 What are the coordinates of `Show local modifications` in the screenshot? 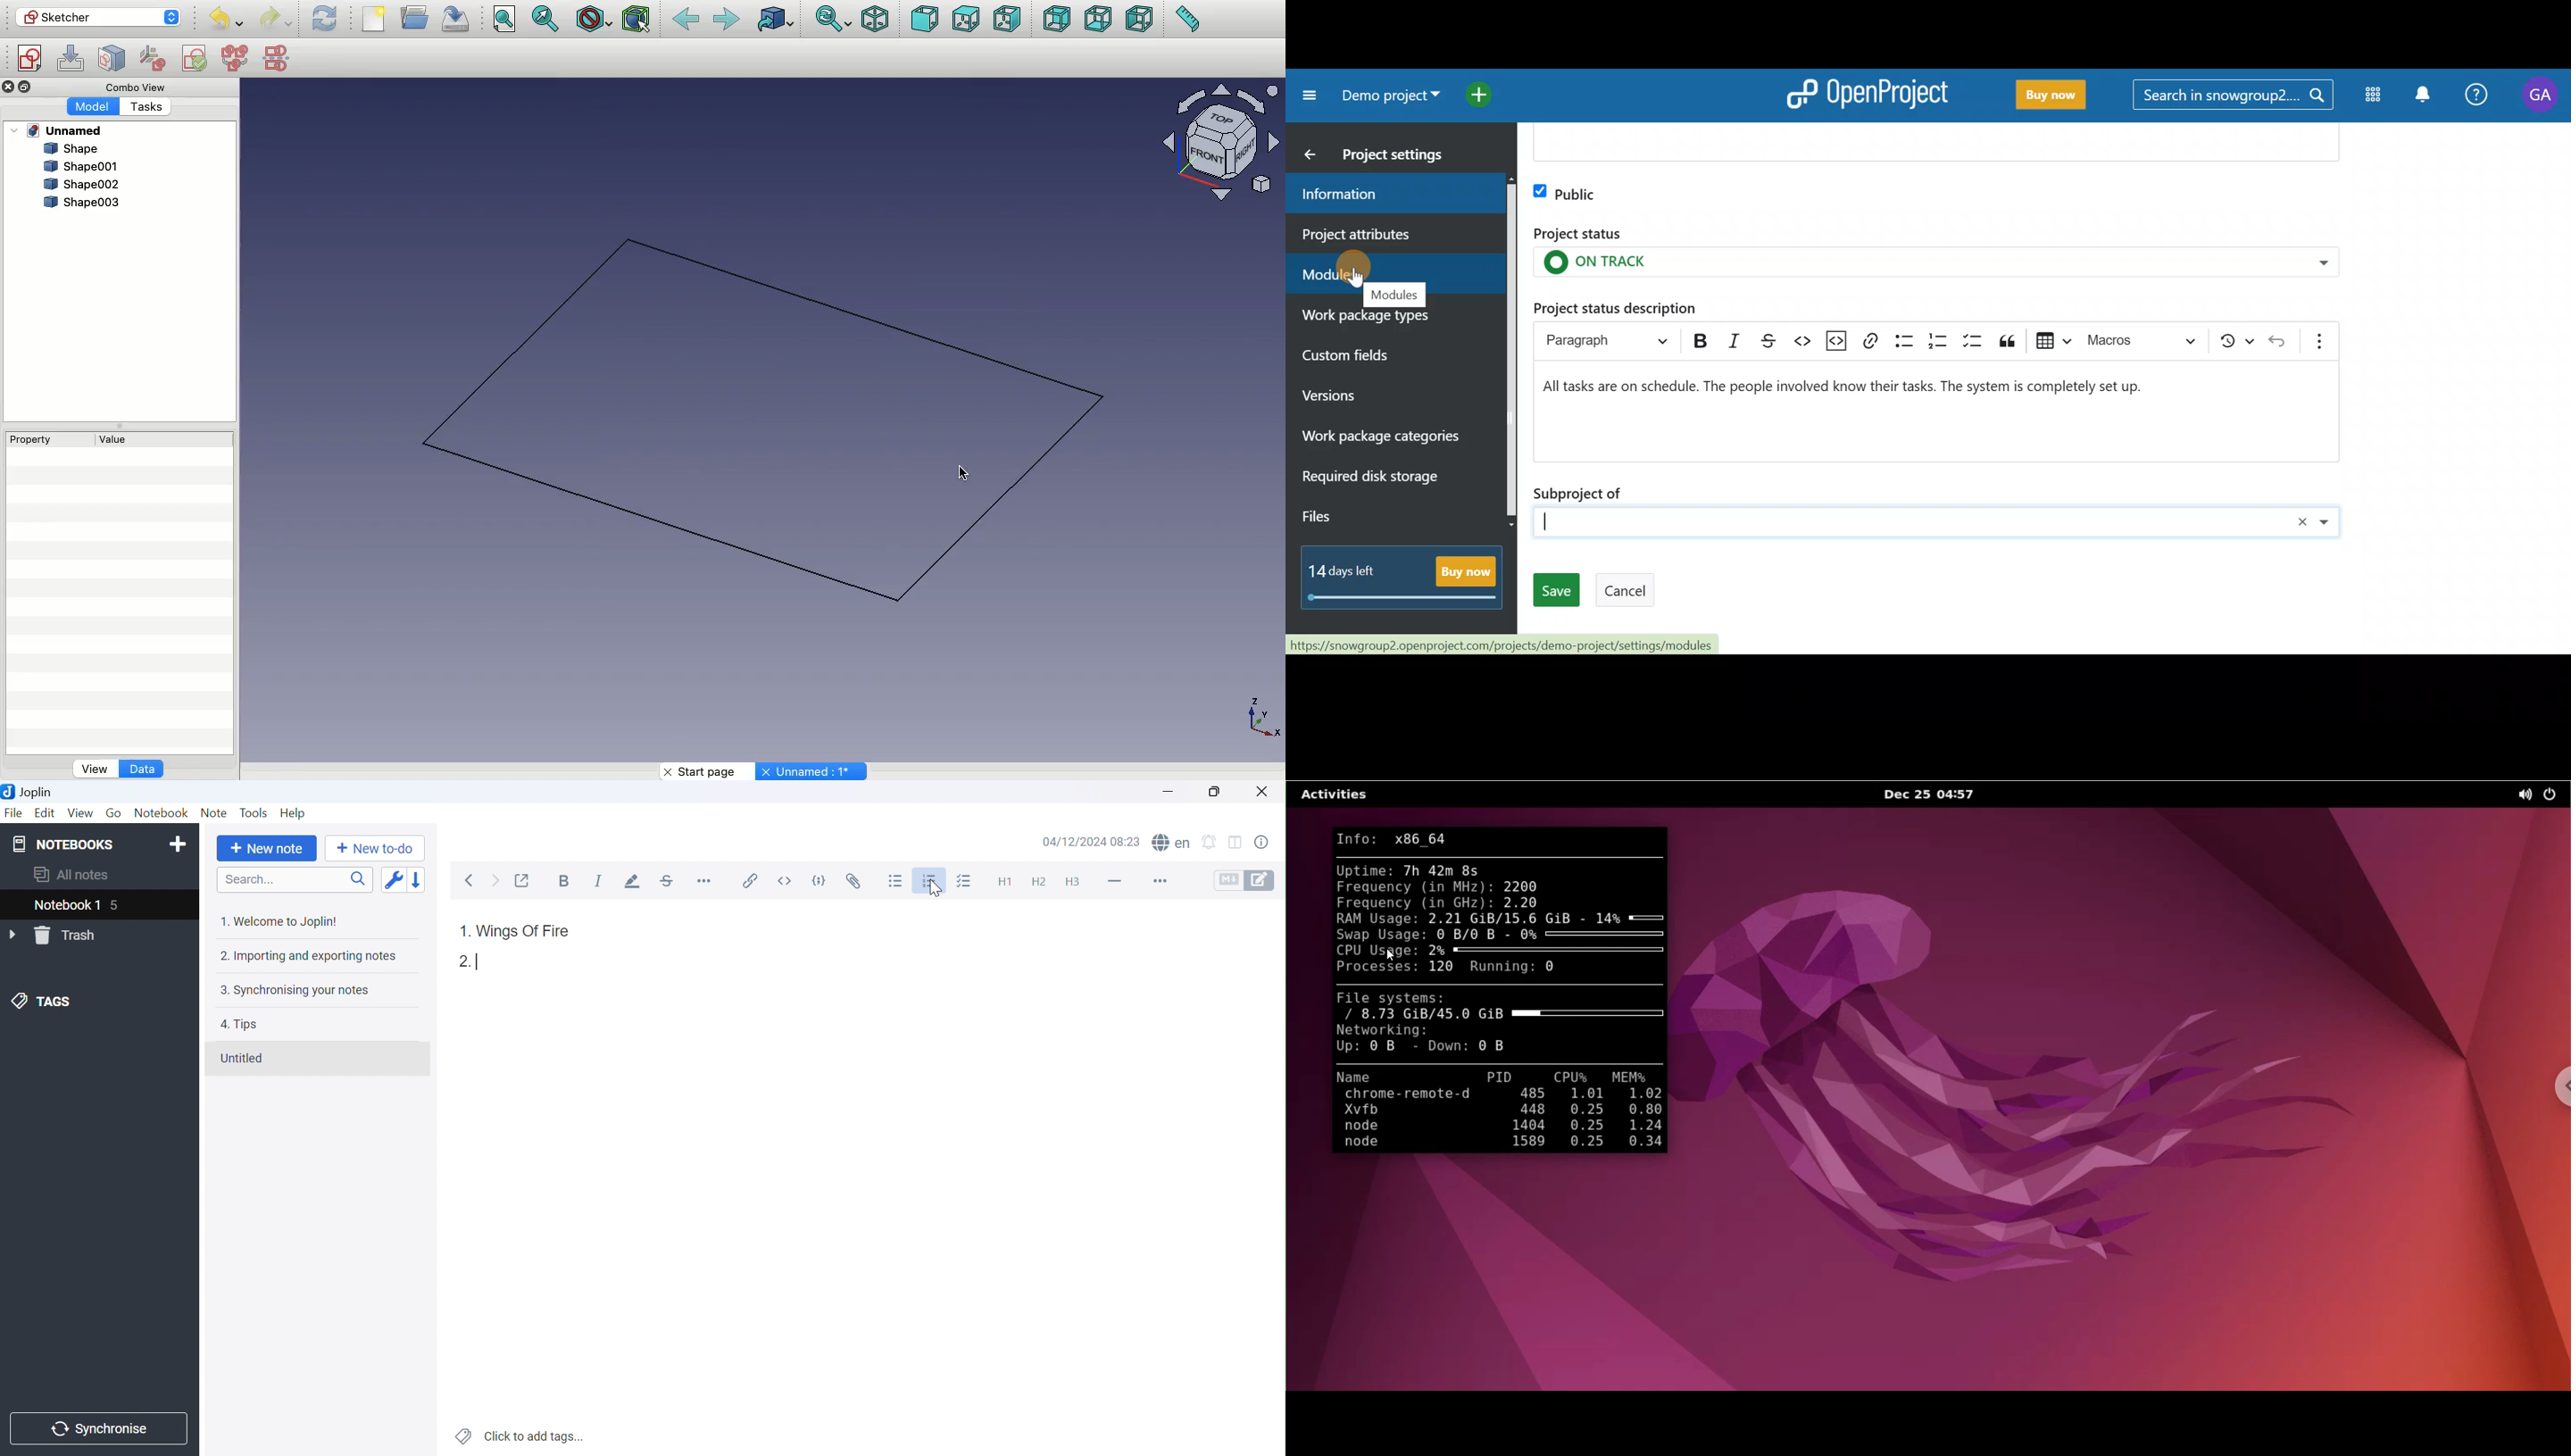 It's located at (2238, 340).